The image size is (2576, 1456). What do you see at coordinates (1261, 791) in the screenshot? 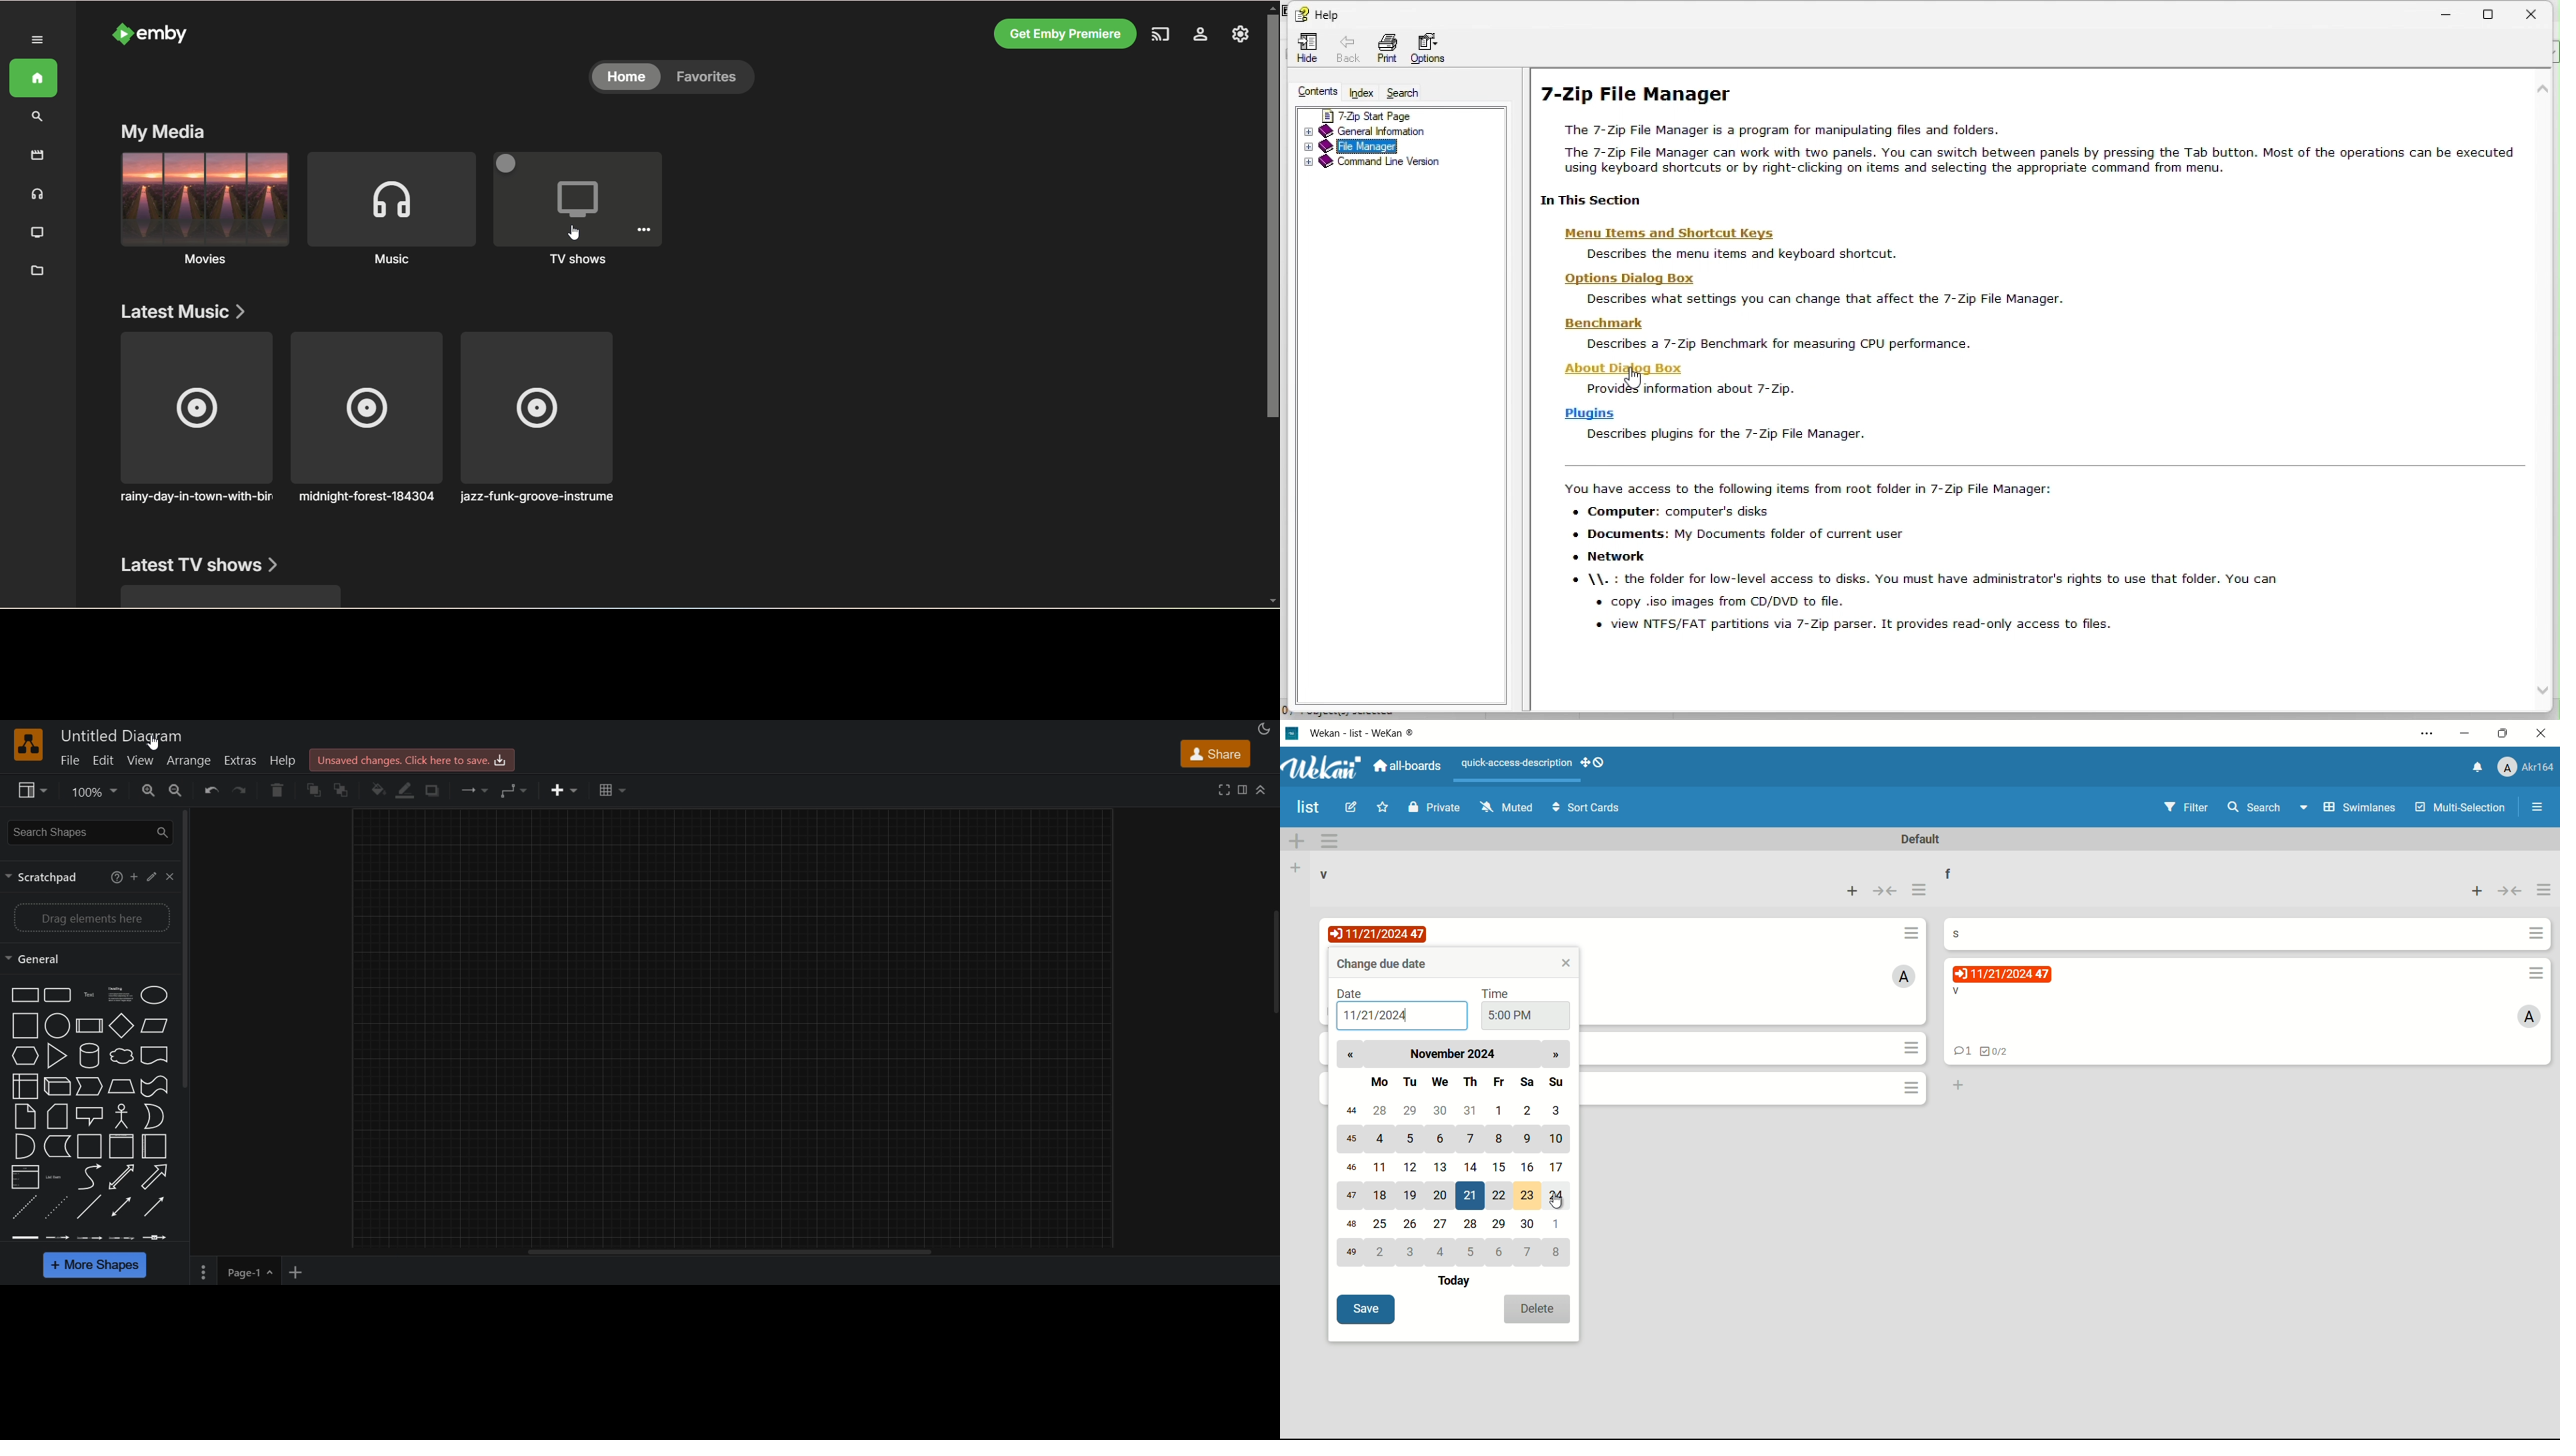
I see `collapse/expand` at bounding box center [1261, 791].